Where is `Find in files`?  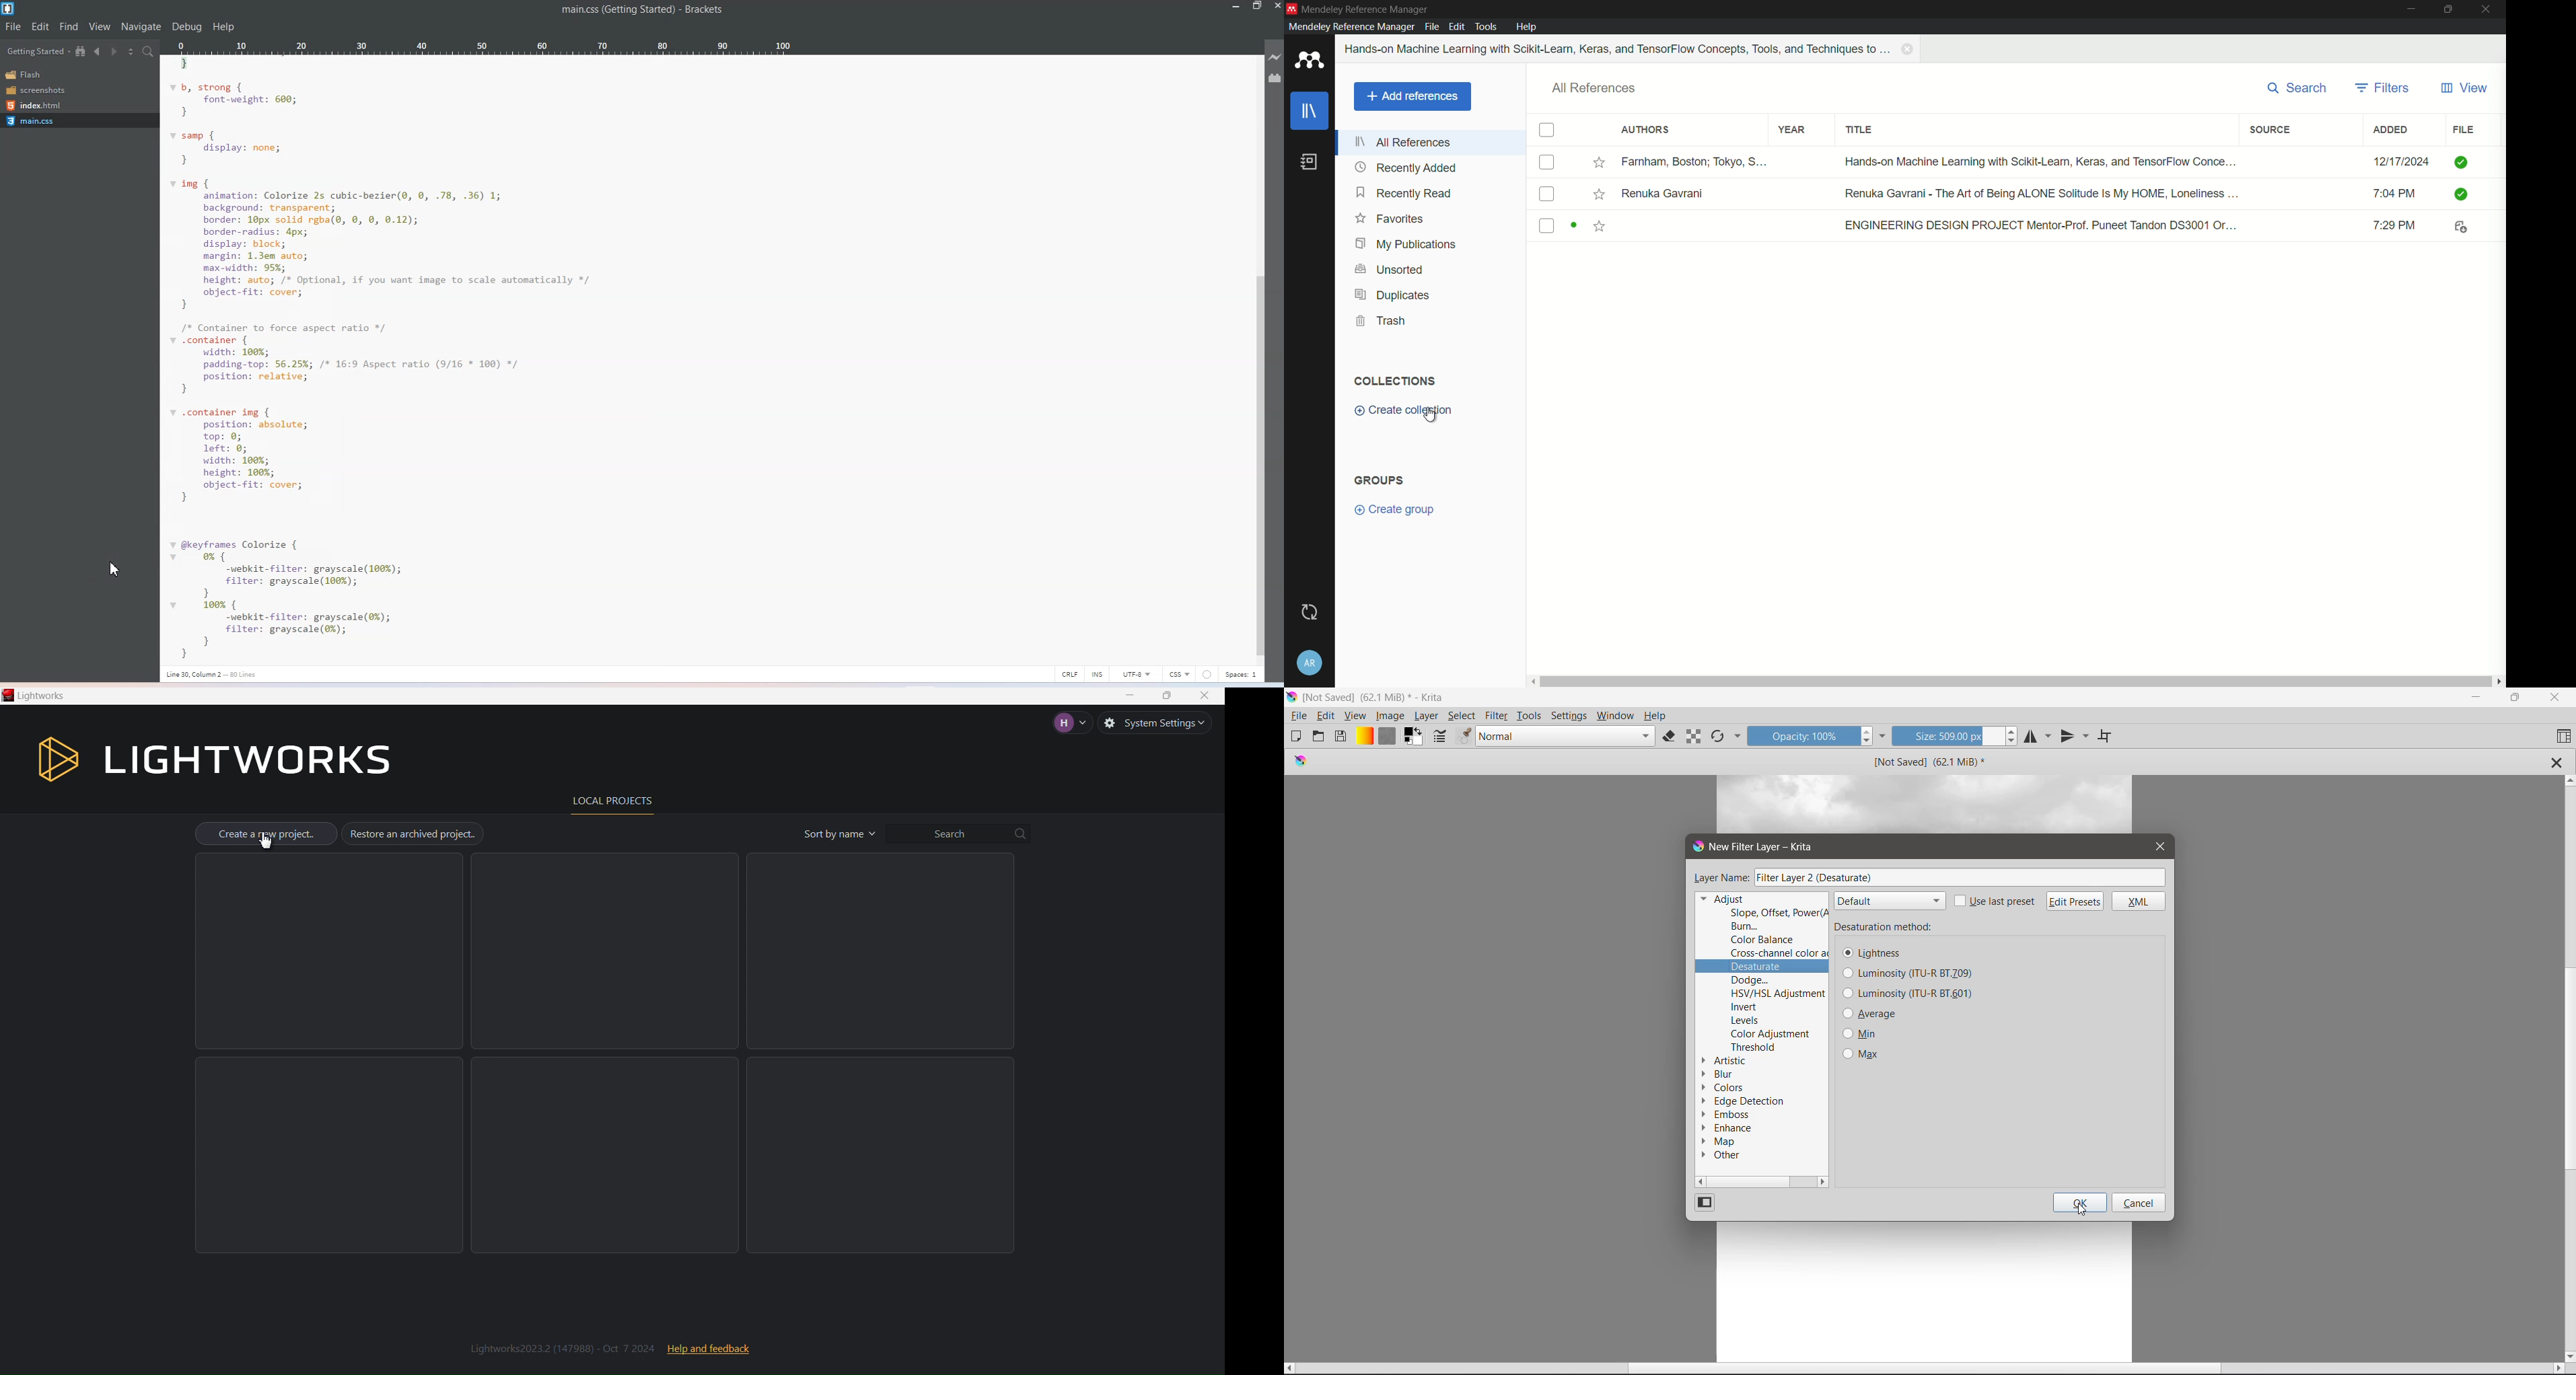
Find in files is located at coordinates (149, 51).